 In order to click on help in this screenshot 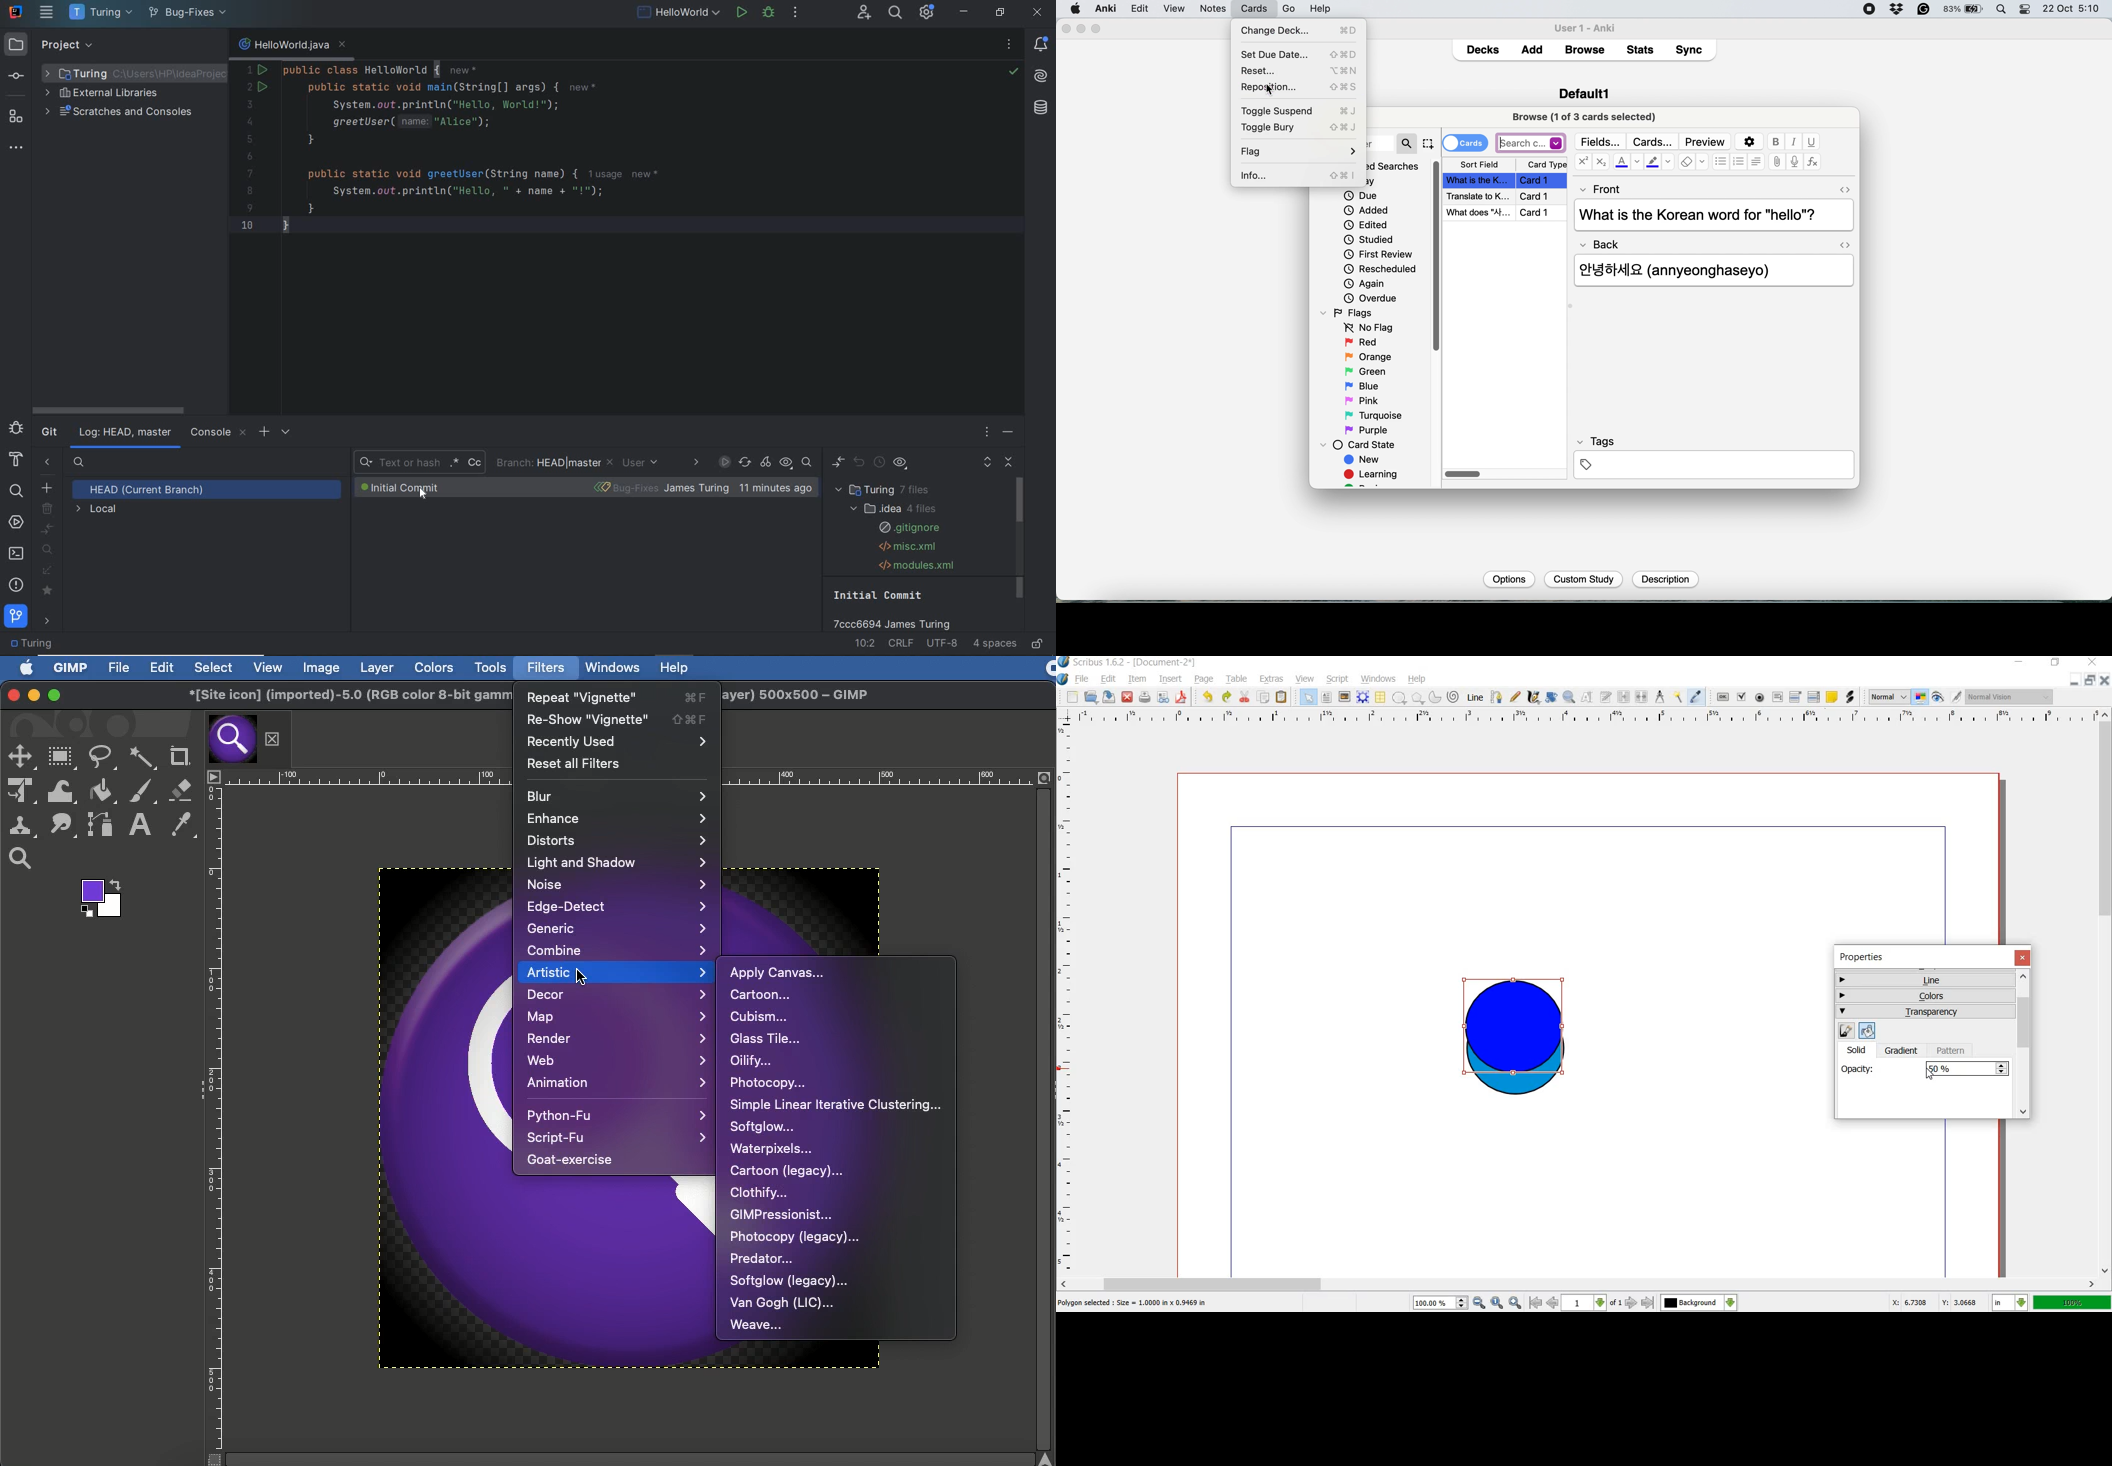, I will do `click(1280, 8)`.